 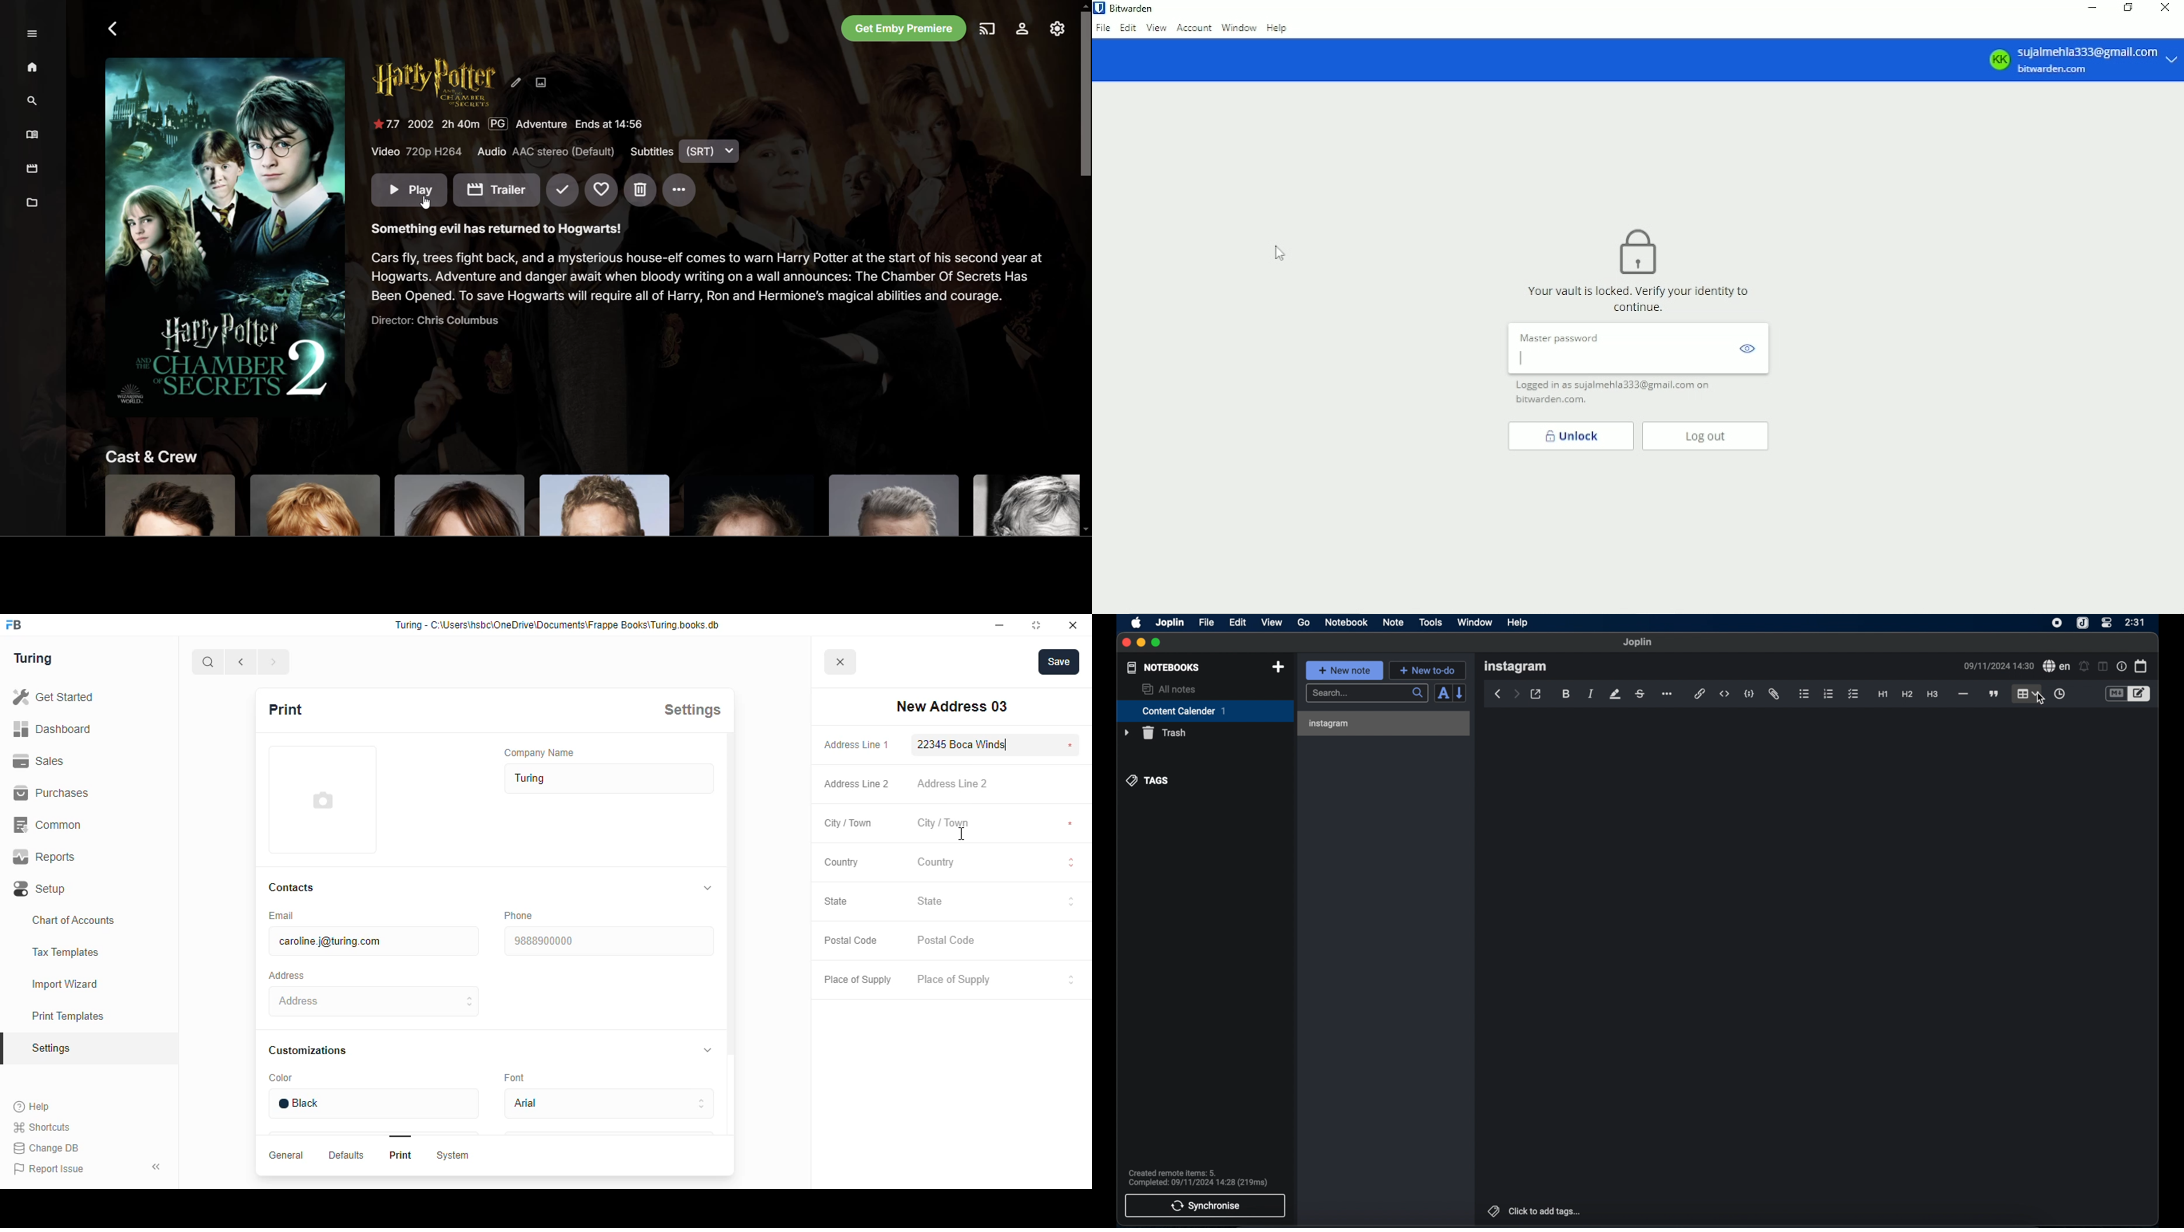 What do you see at coordinates (1239, 623) in the screenshot?
I see `edit` at bounding box center [1239, 623].